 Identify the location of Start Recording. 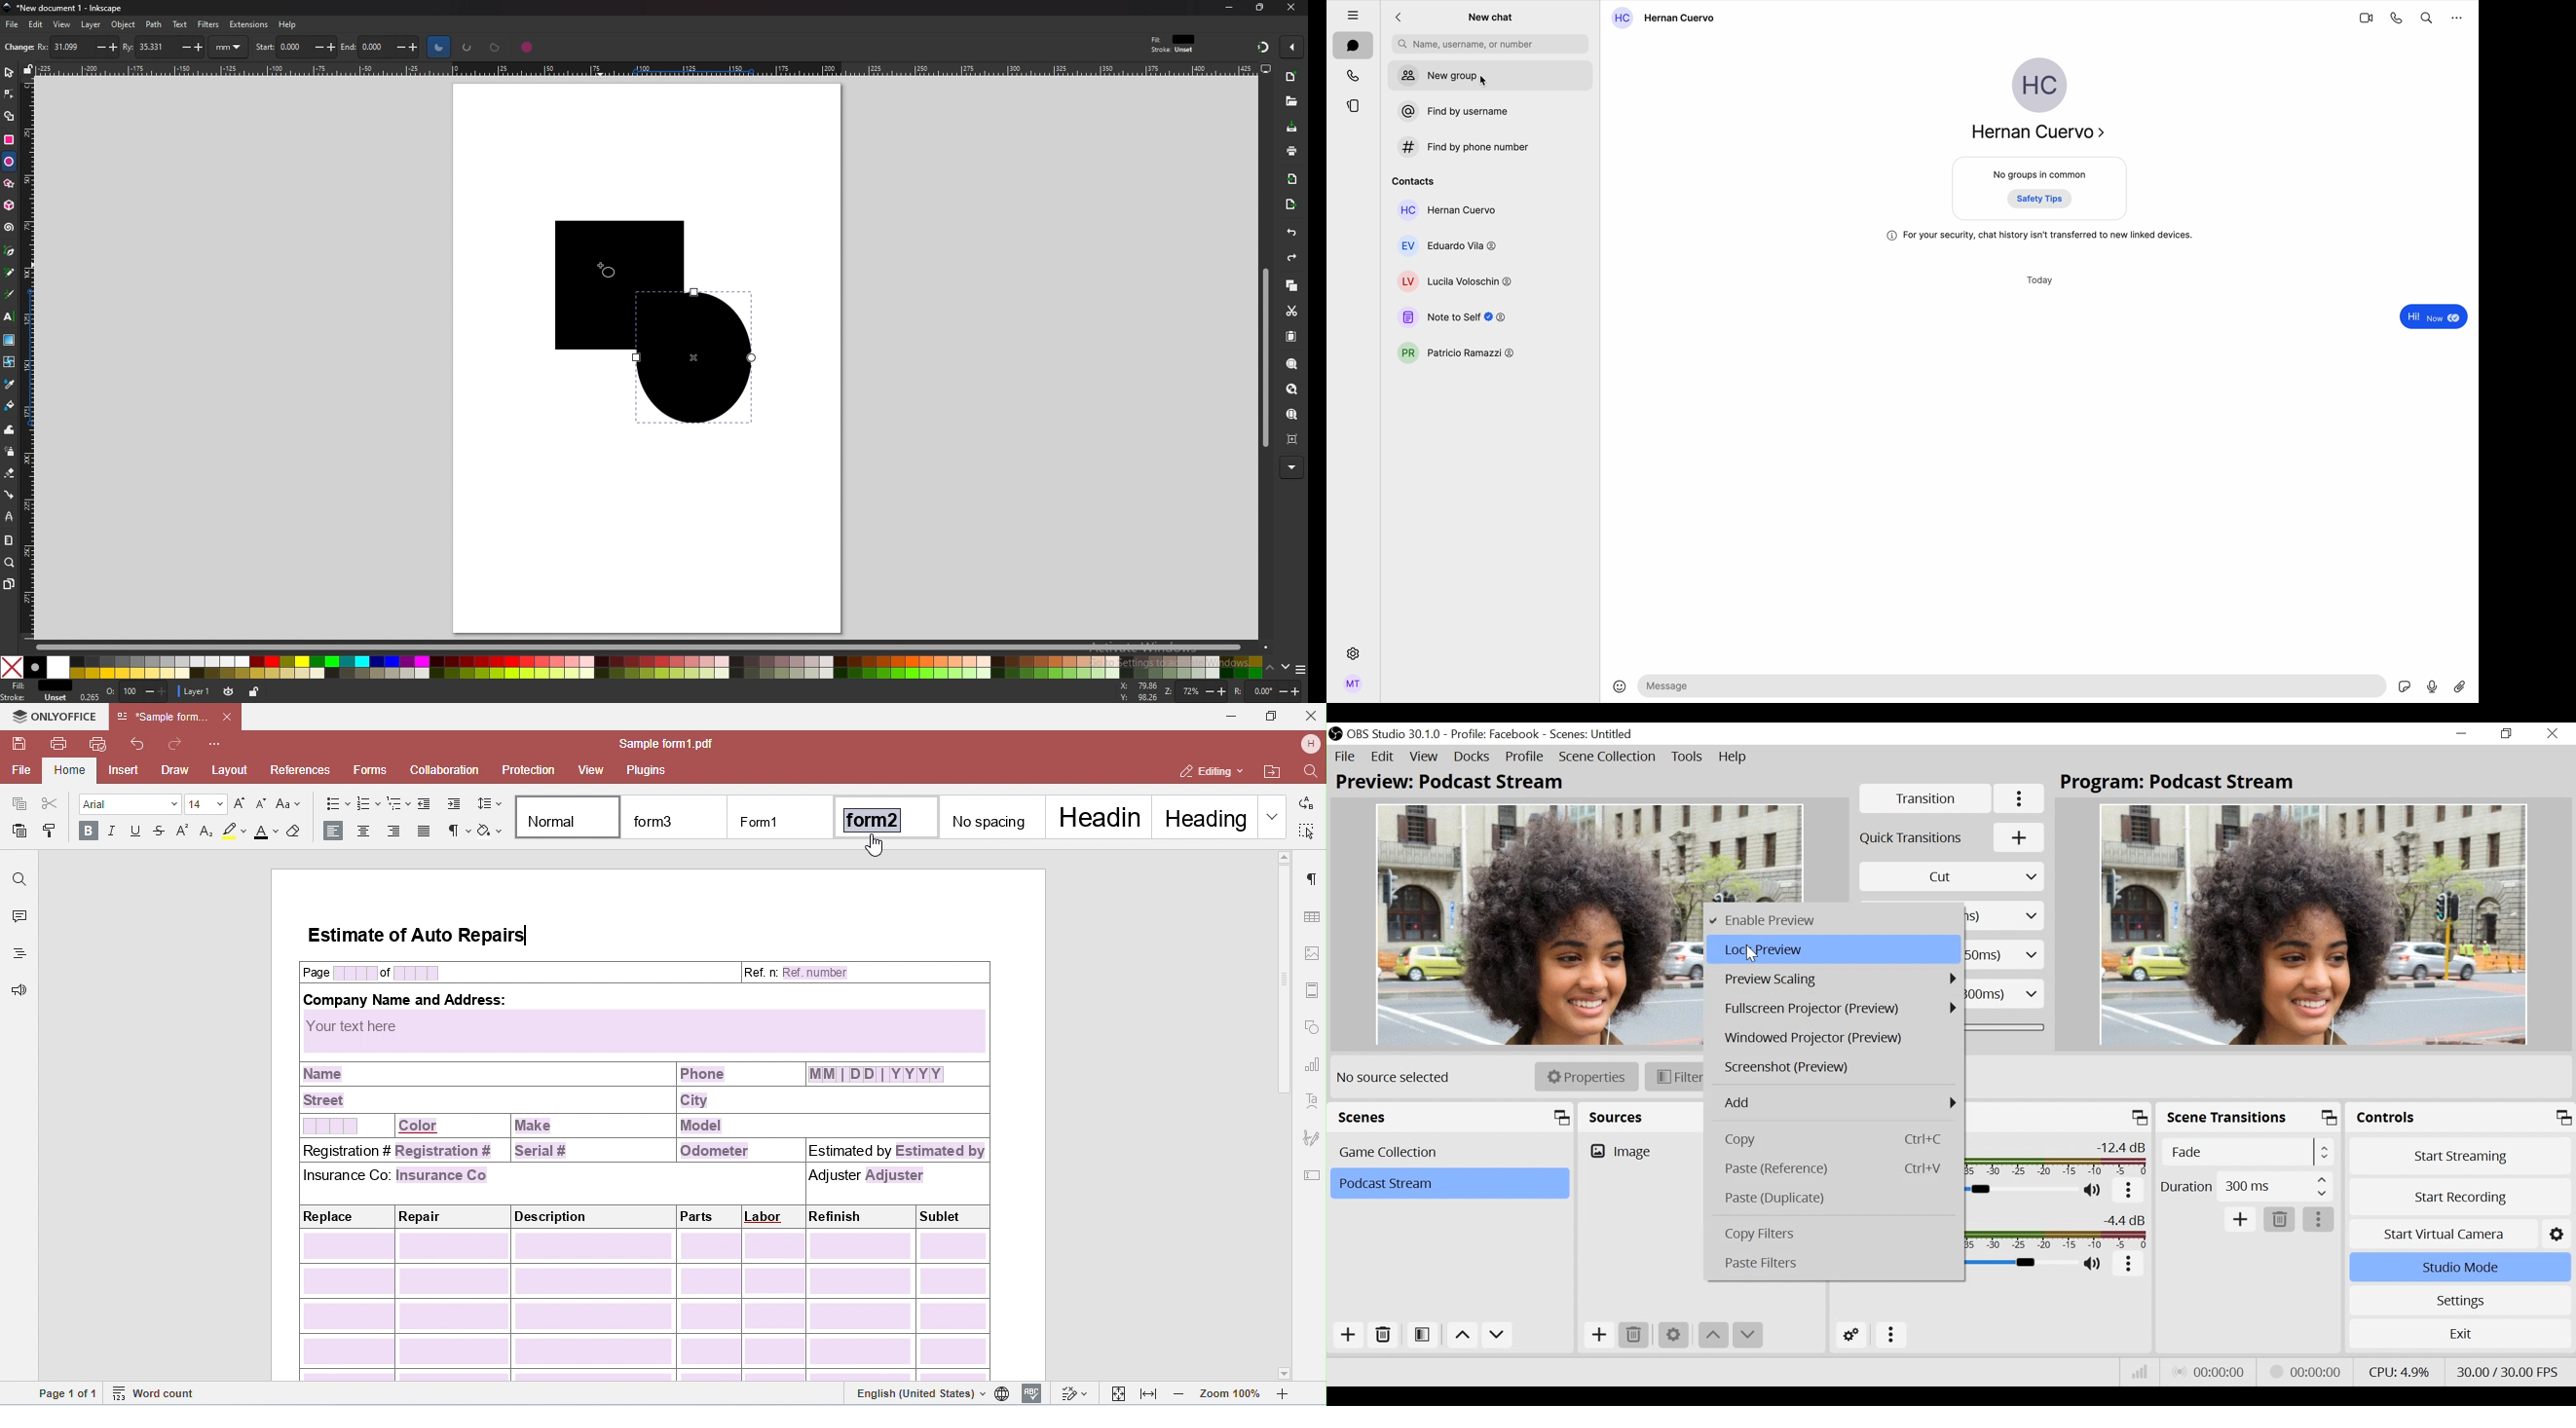
(2459, 1196).